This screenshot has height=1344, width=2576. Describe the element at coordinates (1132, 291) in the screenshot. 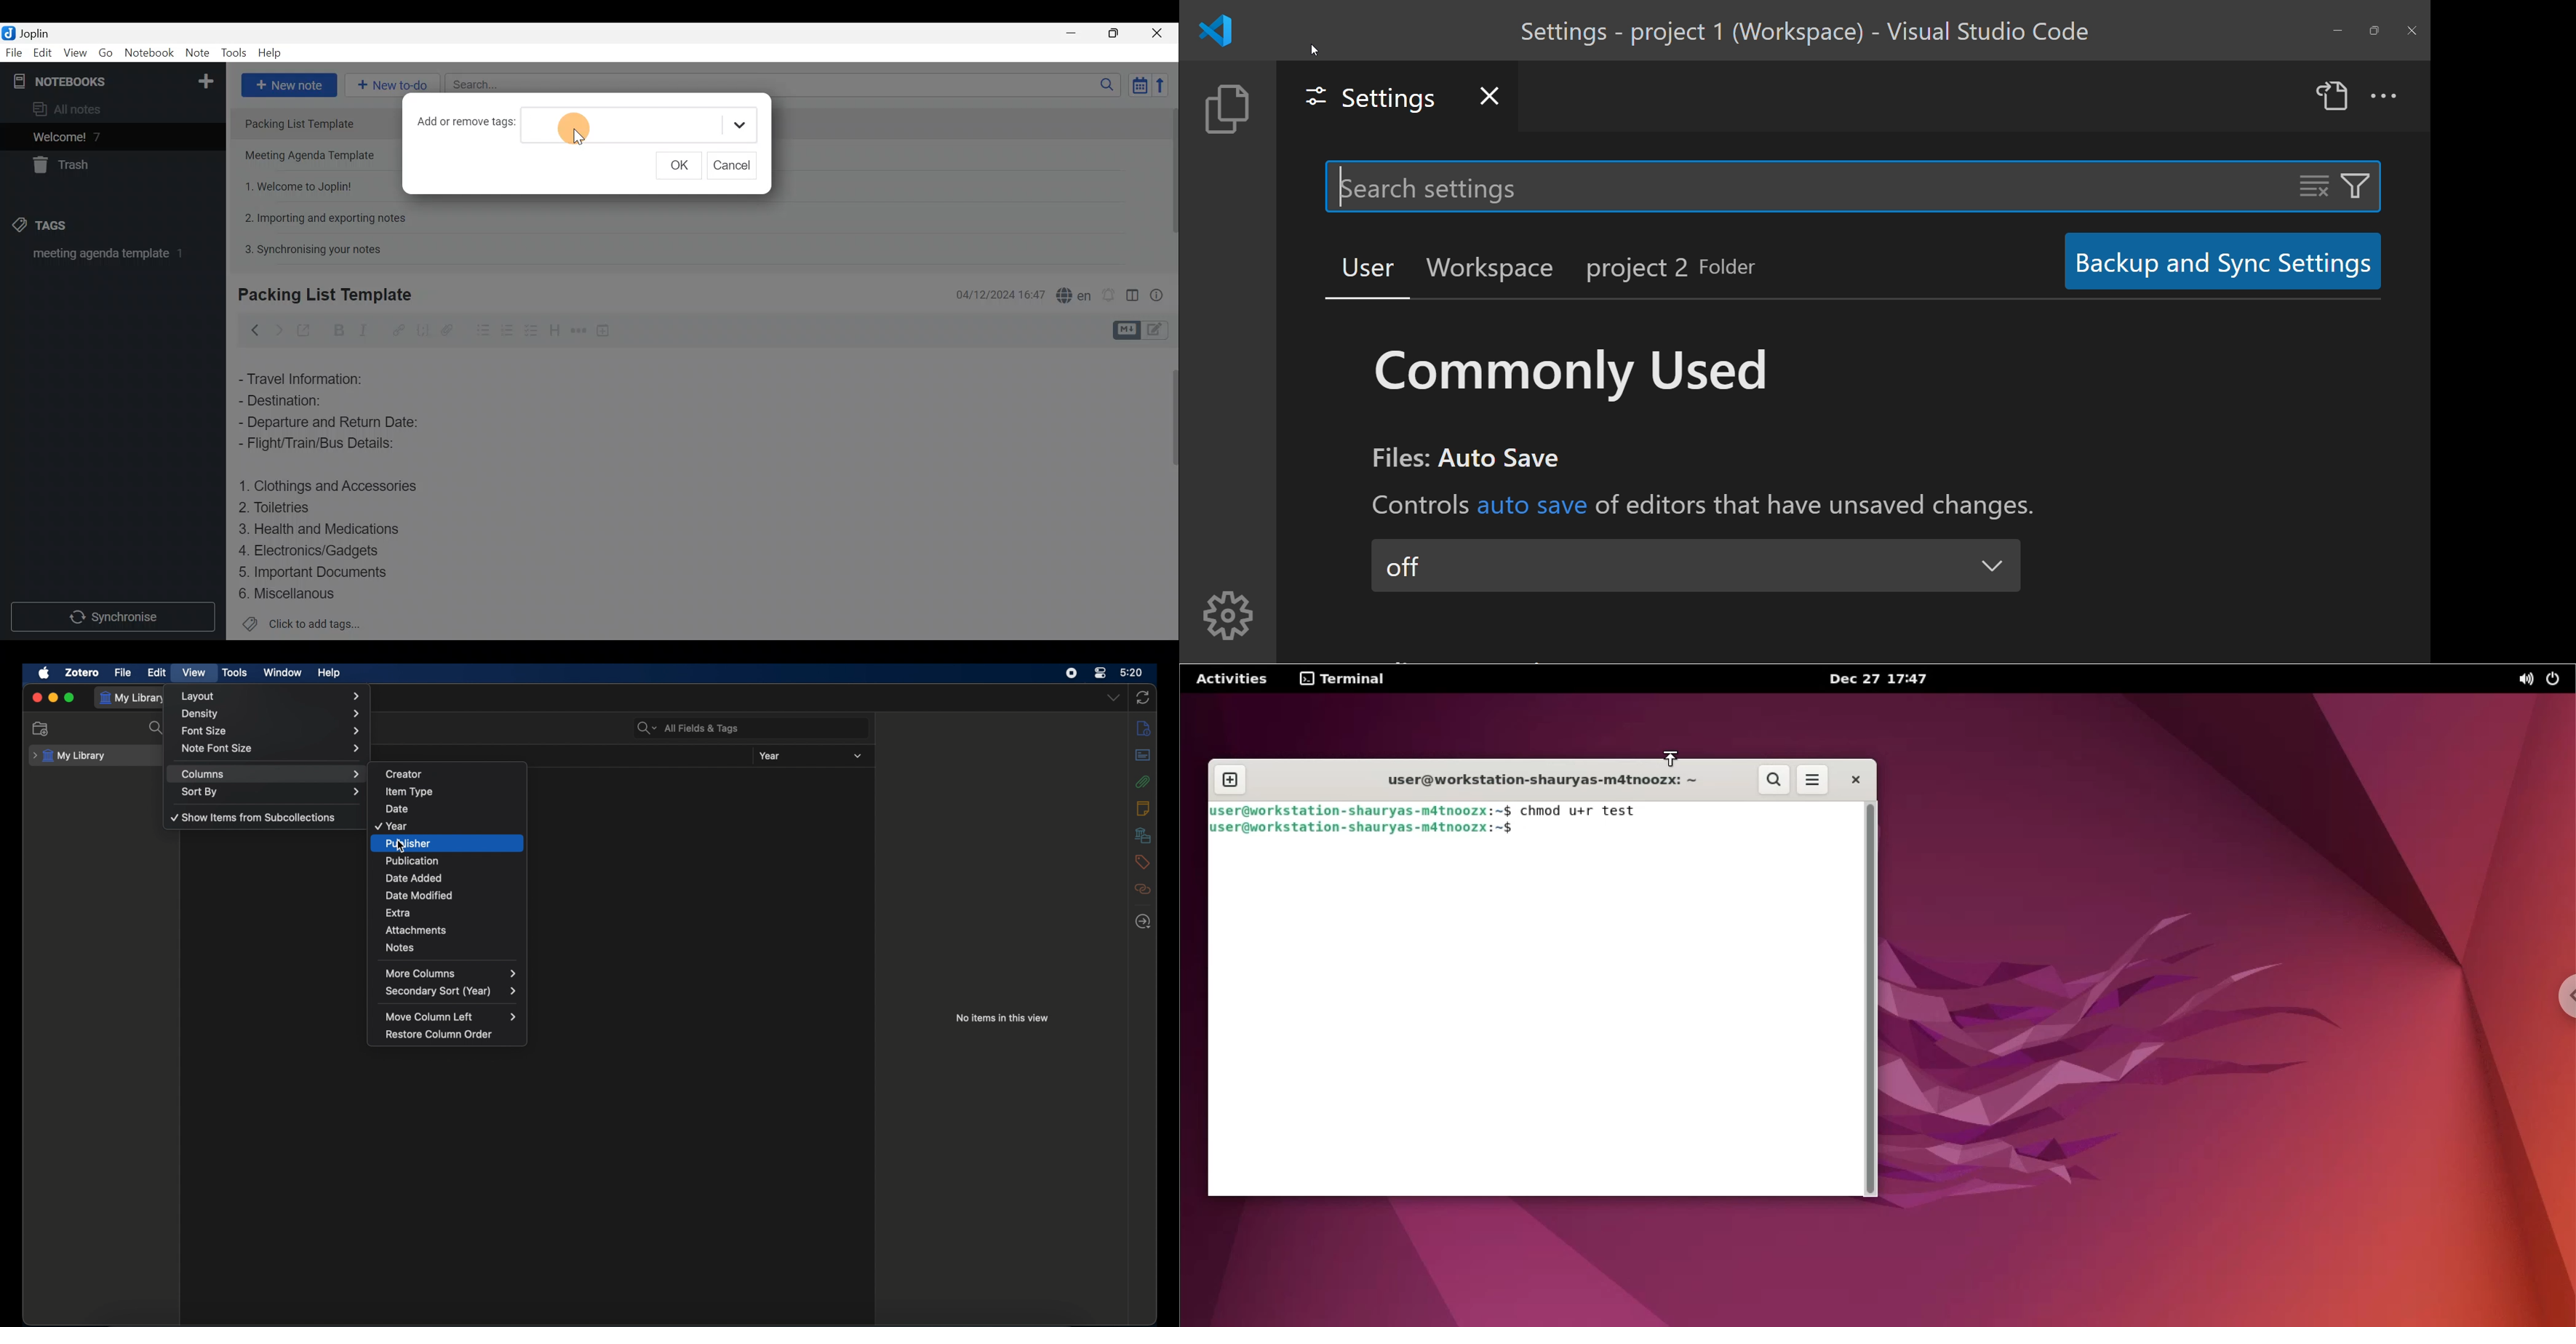

I see `Toggle editor layout` at that location.